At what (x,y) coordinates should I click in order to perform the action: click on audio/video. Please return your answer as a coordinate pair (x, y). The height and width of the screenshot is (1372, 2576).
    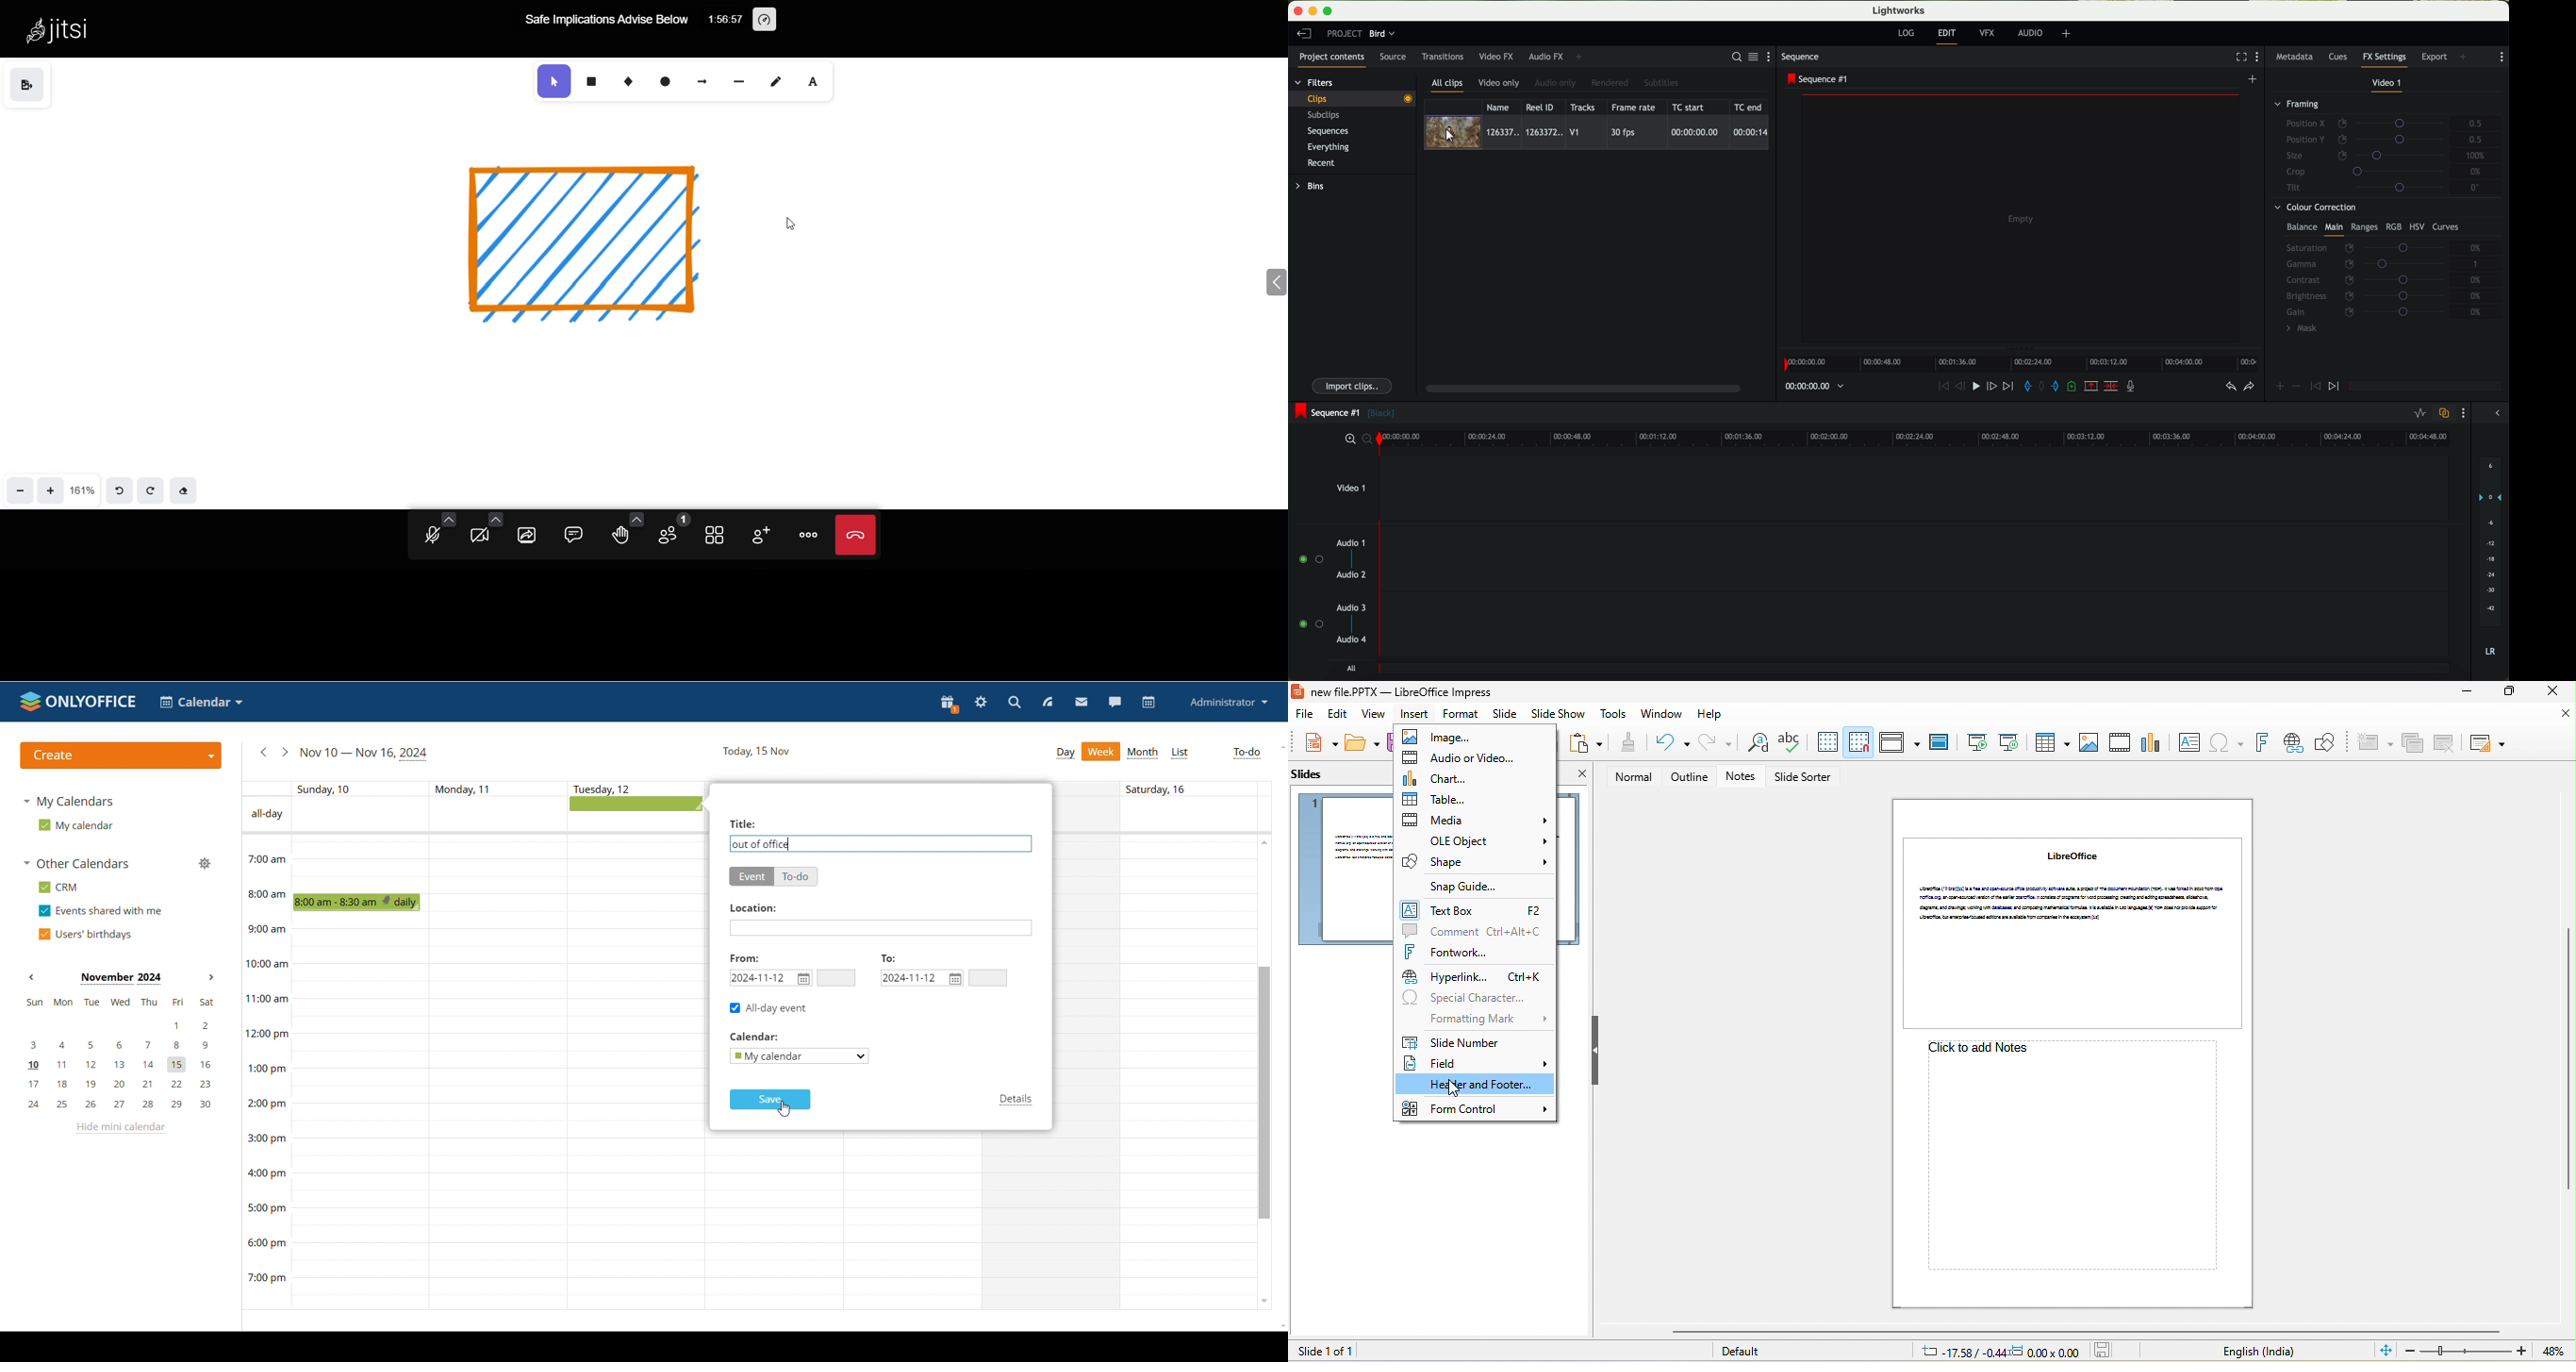
    Looking at the image, I should click on (2122, 742).